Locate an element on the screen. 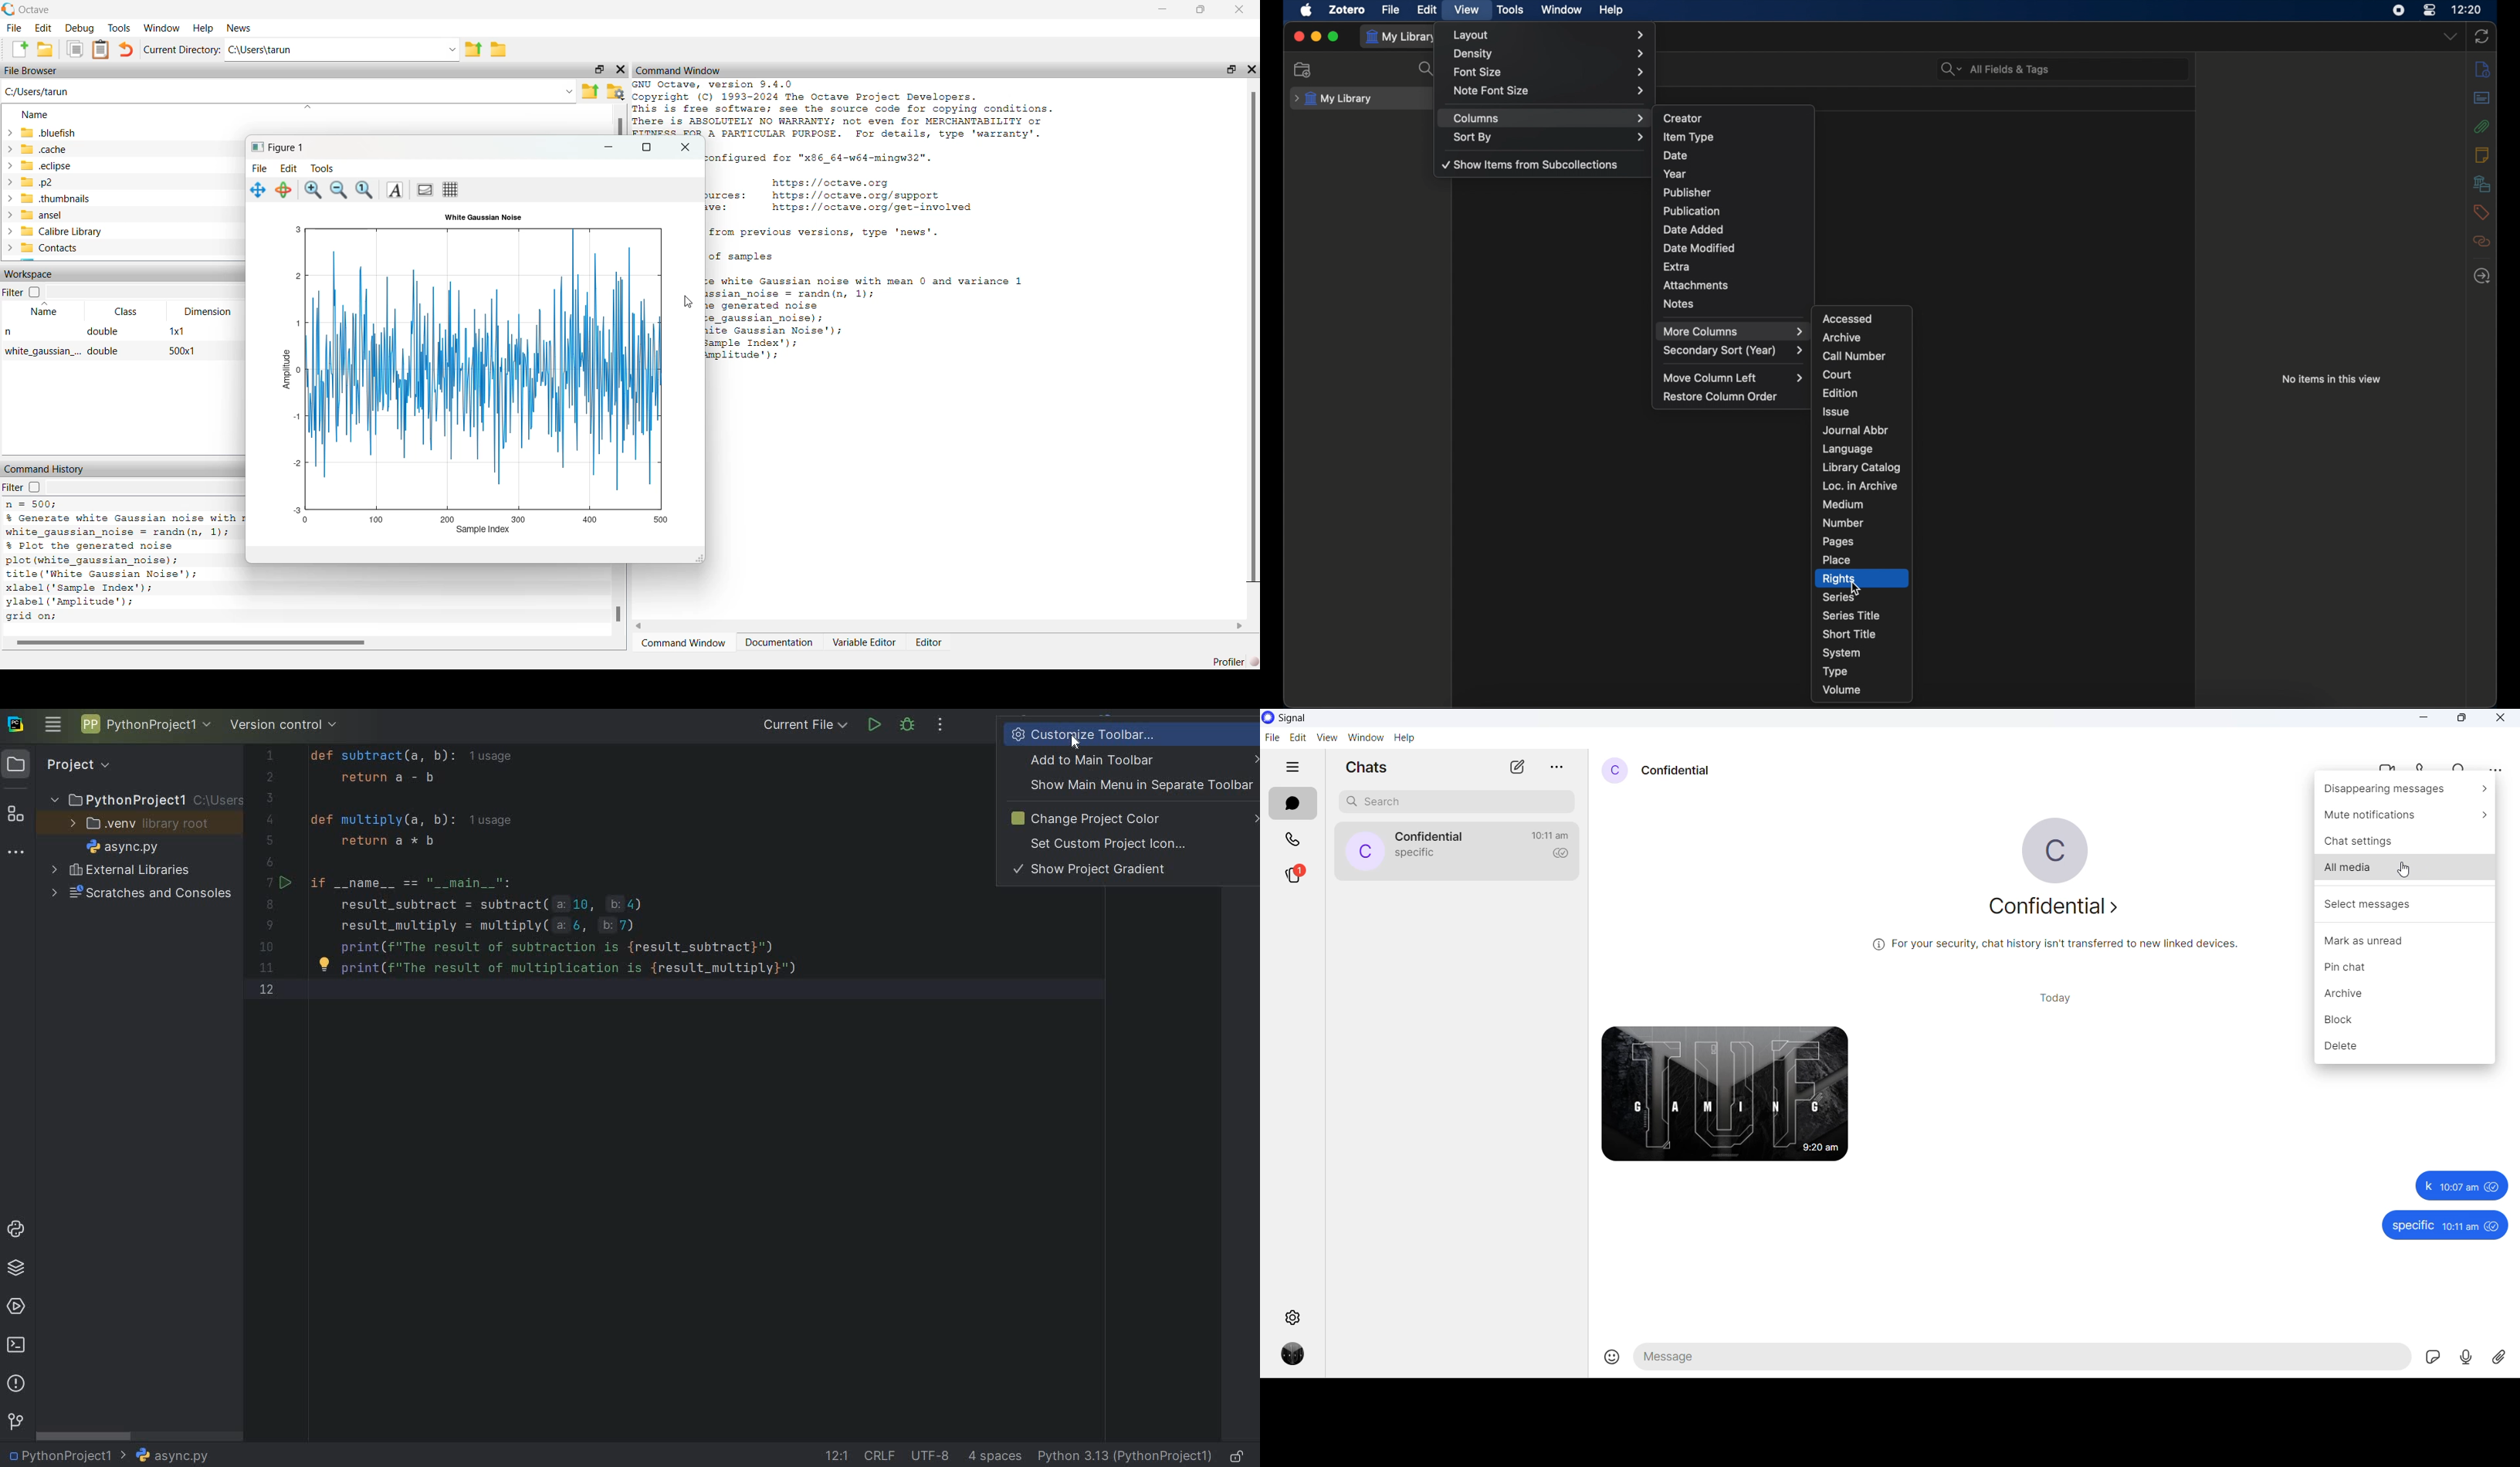  close is located at coordinates (1237, 10).